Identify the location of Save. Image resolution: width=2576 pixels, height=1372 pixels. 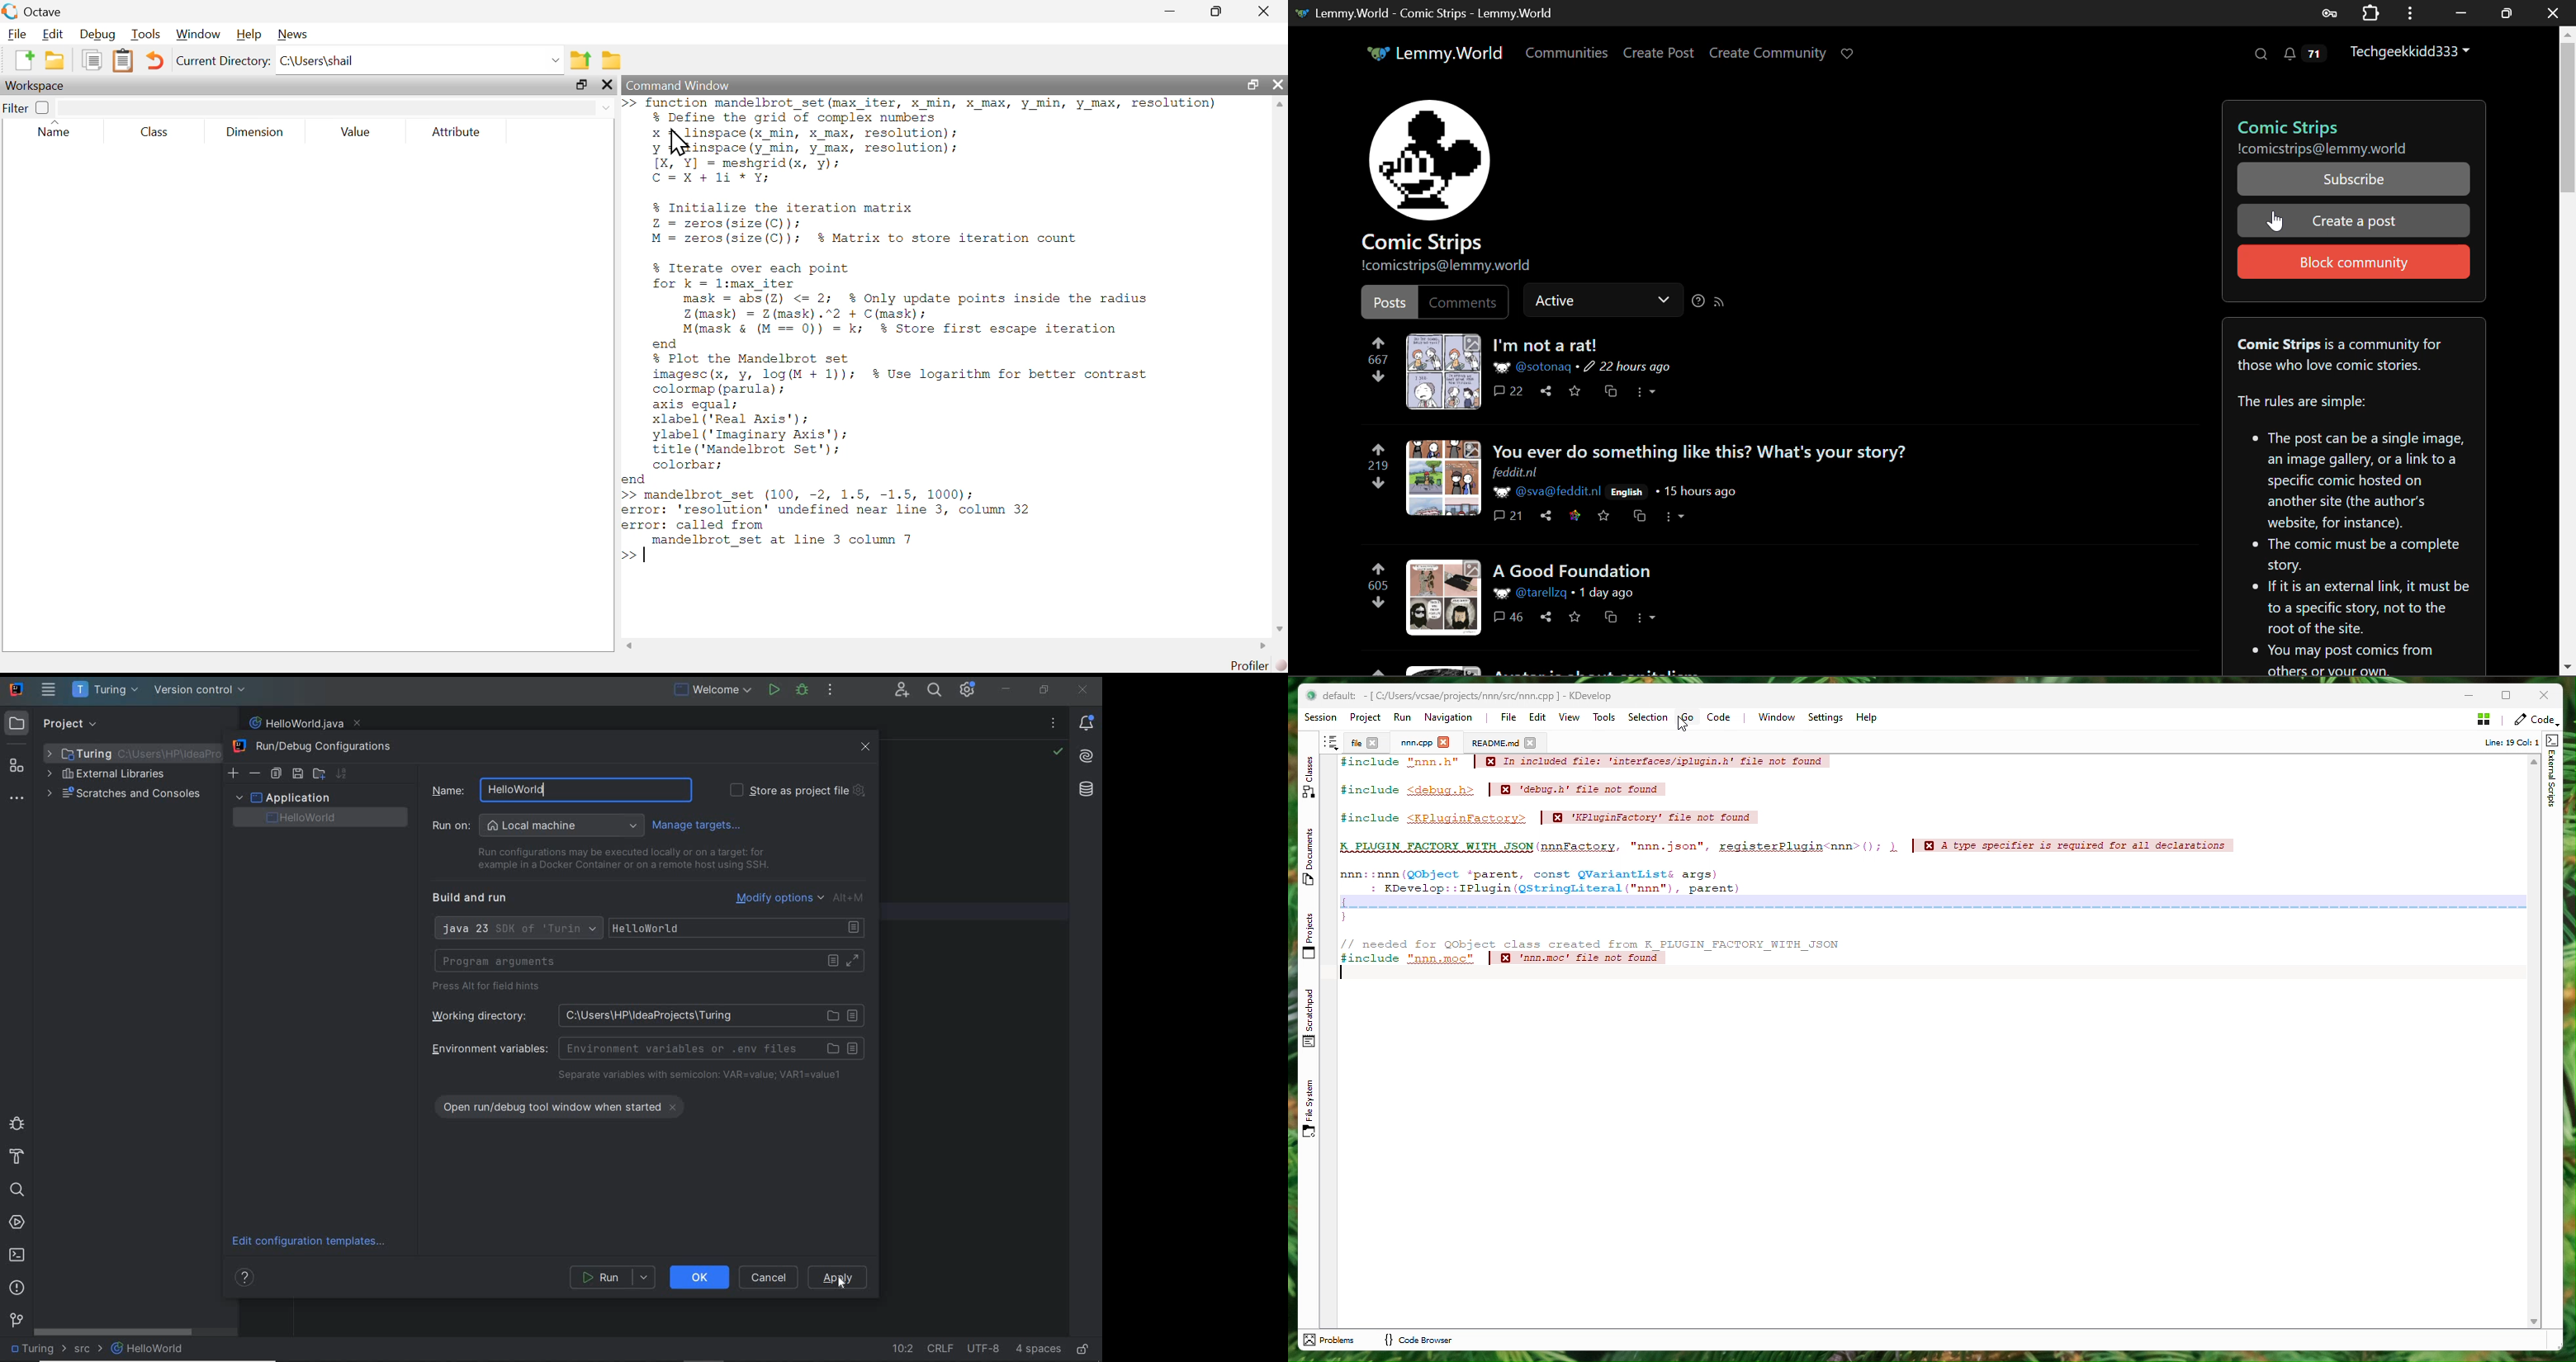
(1603, 516).